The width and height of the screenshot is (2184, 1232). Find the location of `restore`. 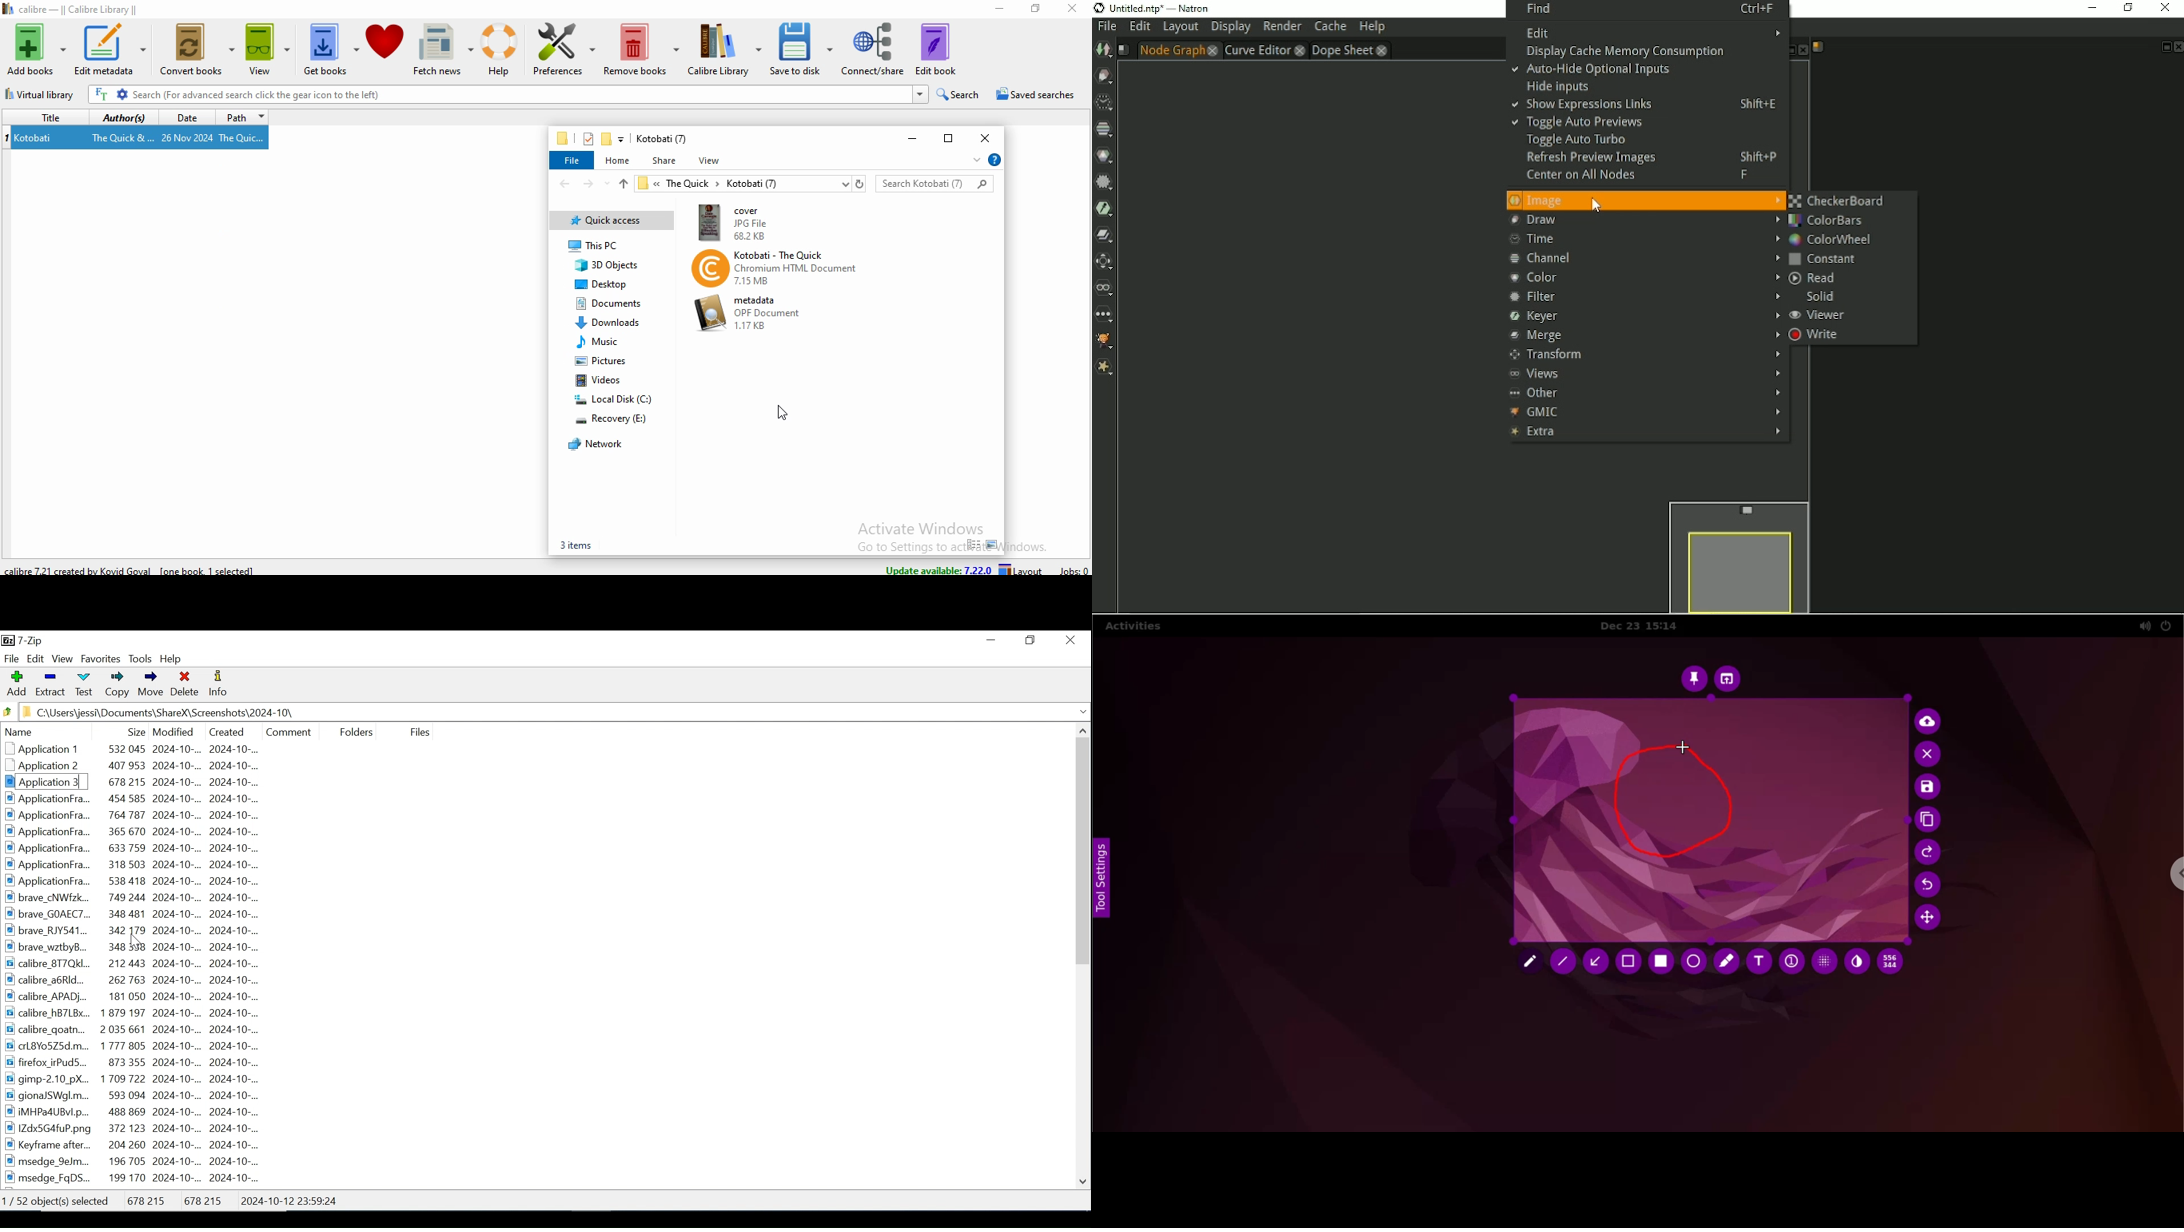

restore is located at coordinates (1033, 8).